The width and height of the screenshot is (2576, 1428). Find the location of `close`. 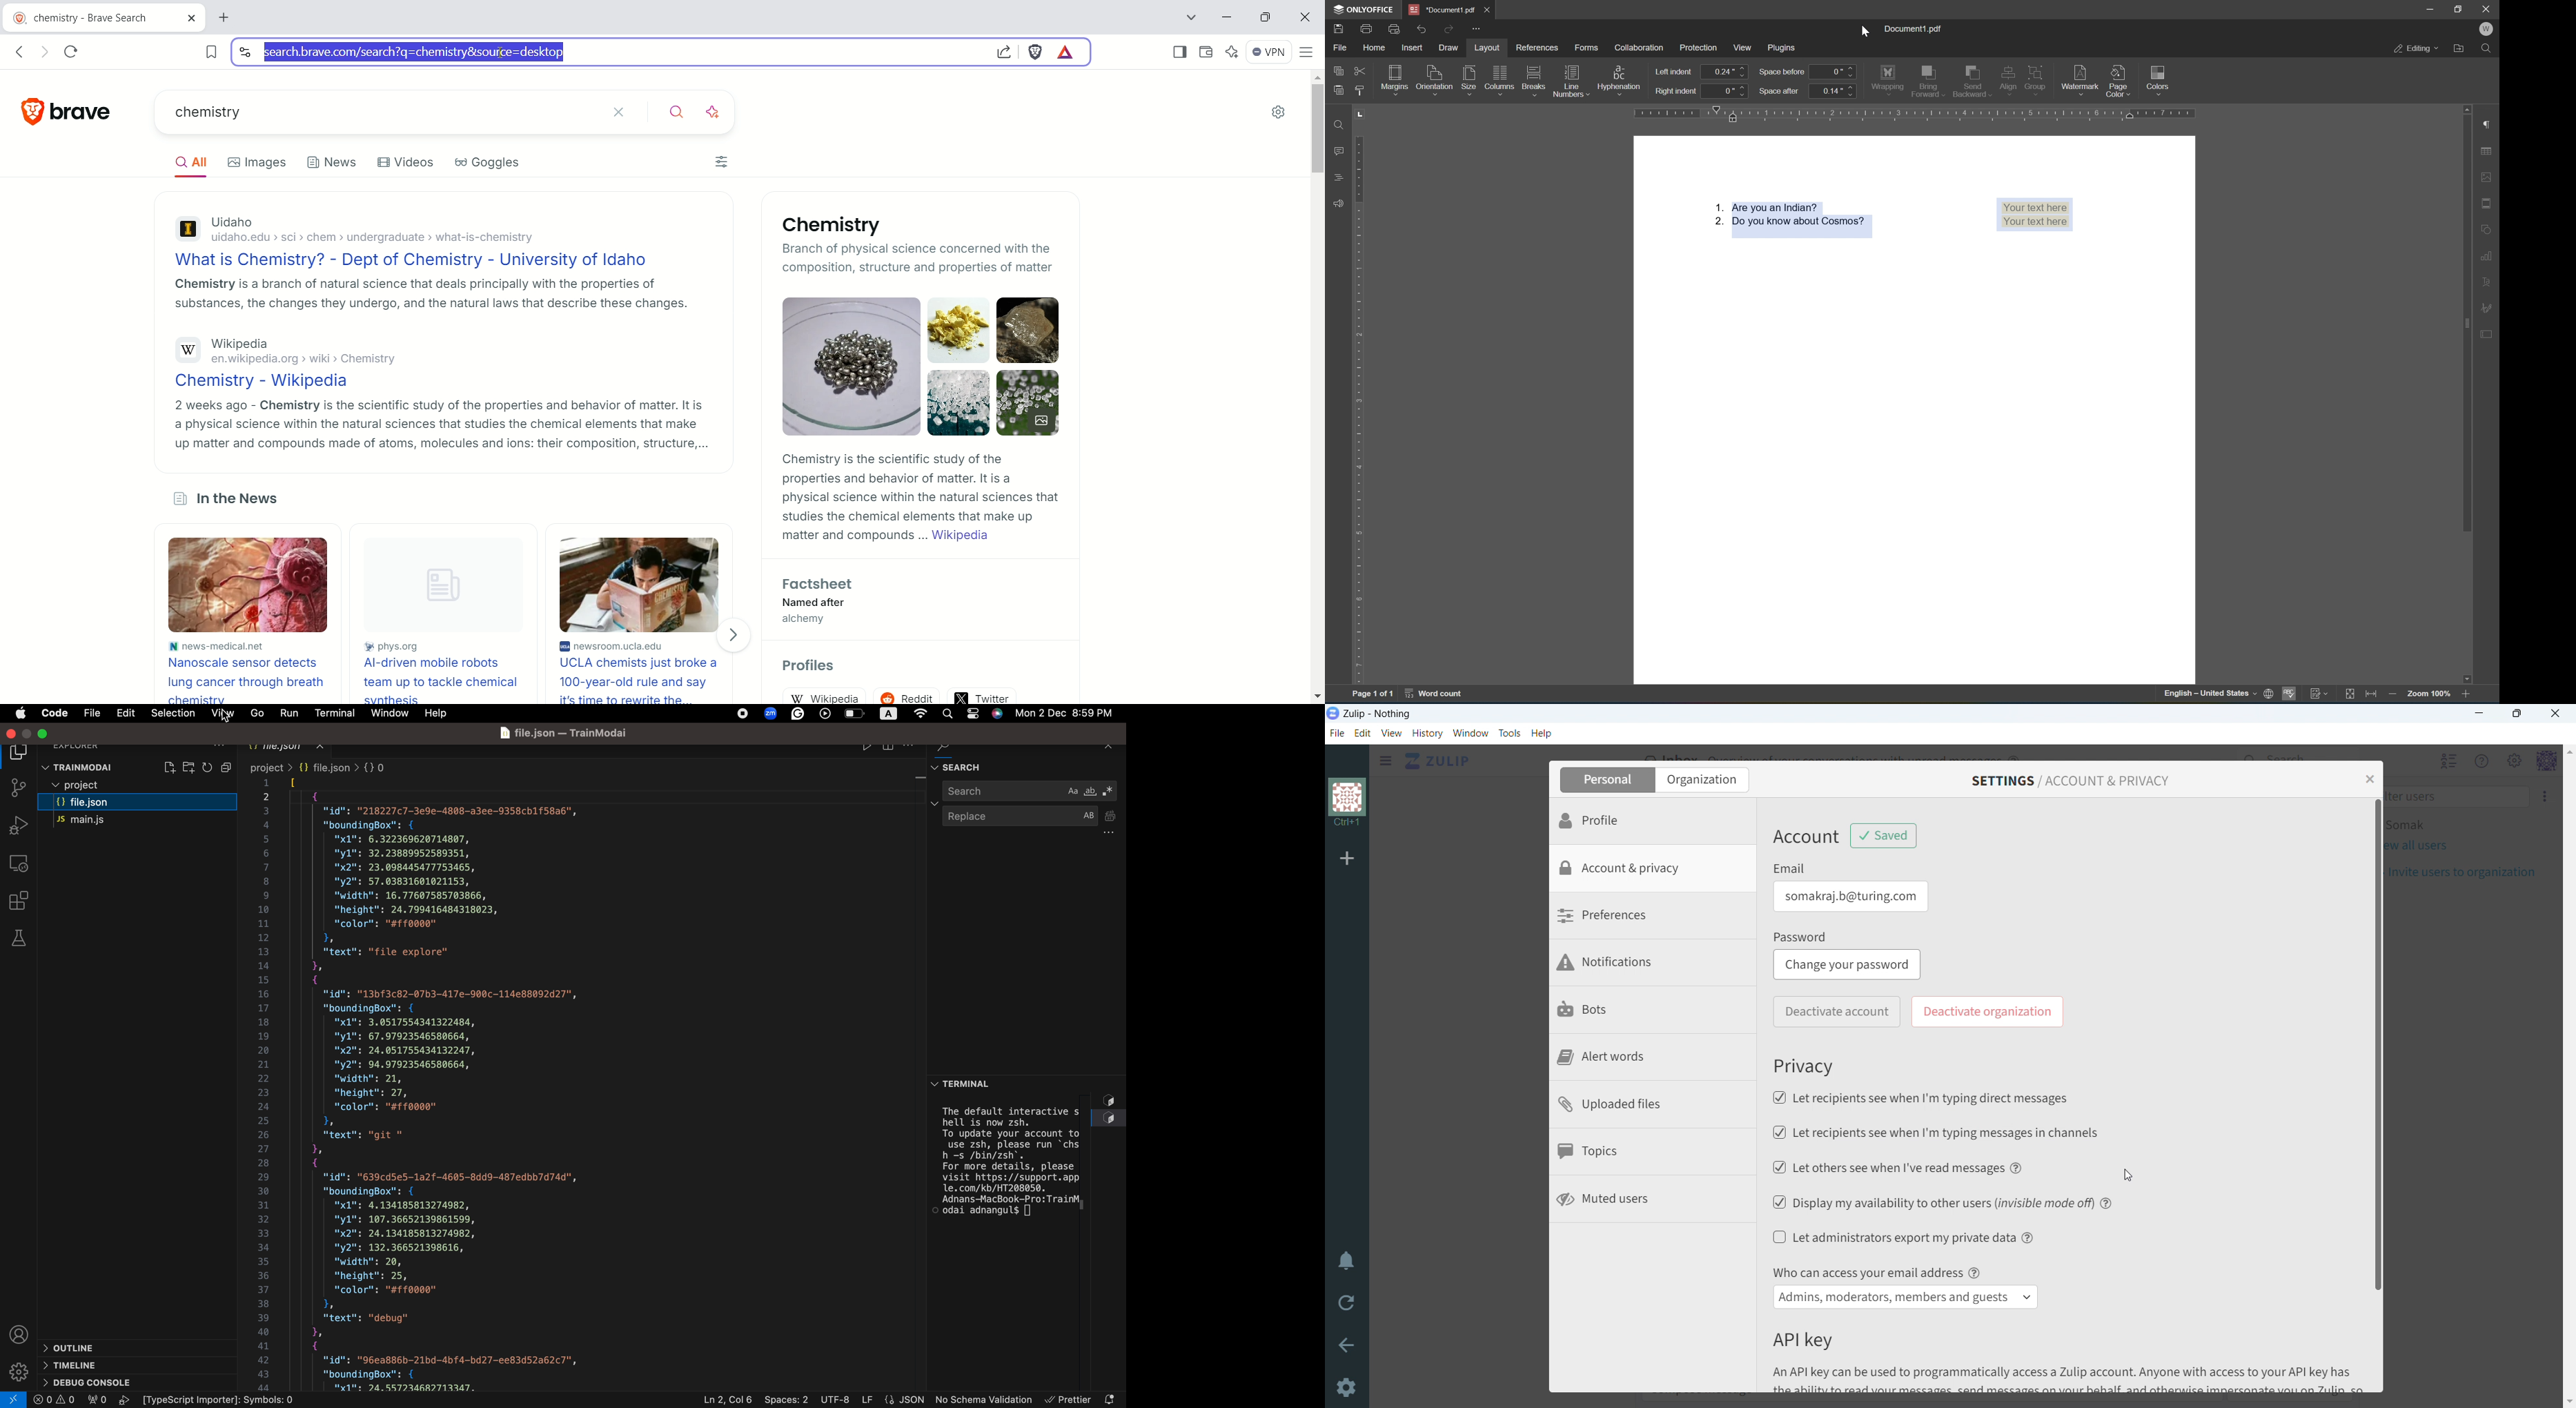

close is located at coordinates (2372, 779).